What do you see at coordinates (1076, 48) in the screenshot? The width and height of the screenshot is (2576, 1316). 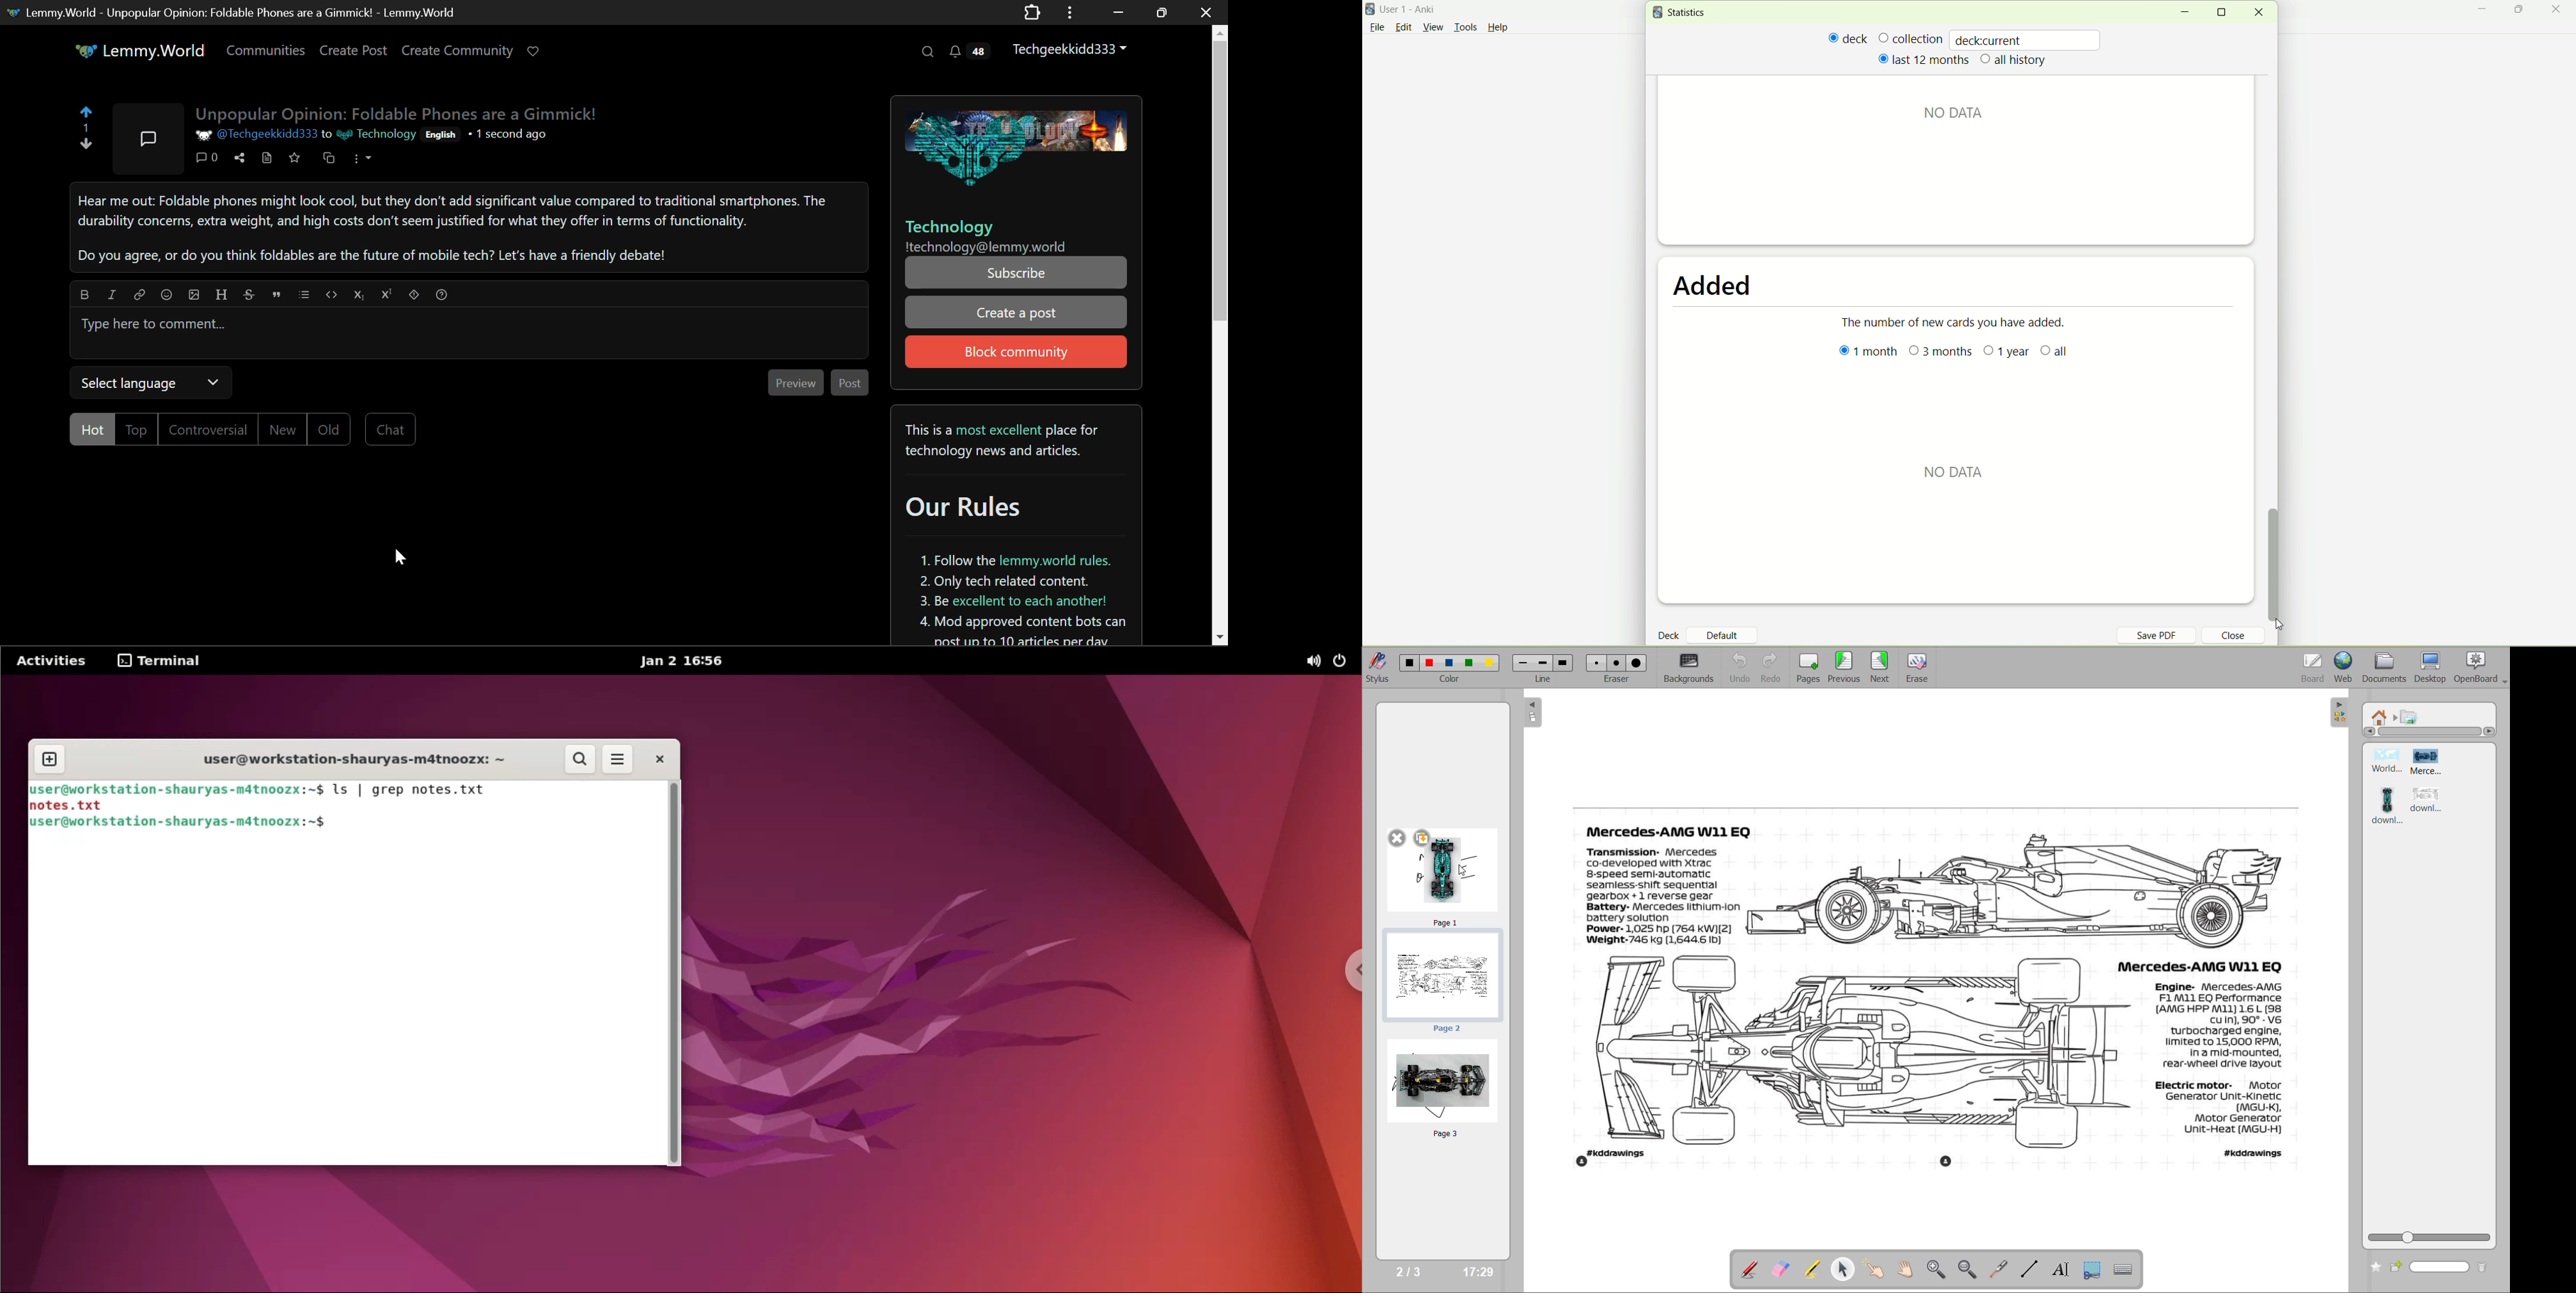 I see `Techgeekkidd333` at bounding box center [1076, 48].